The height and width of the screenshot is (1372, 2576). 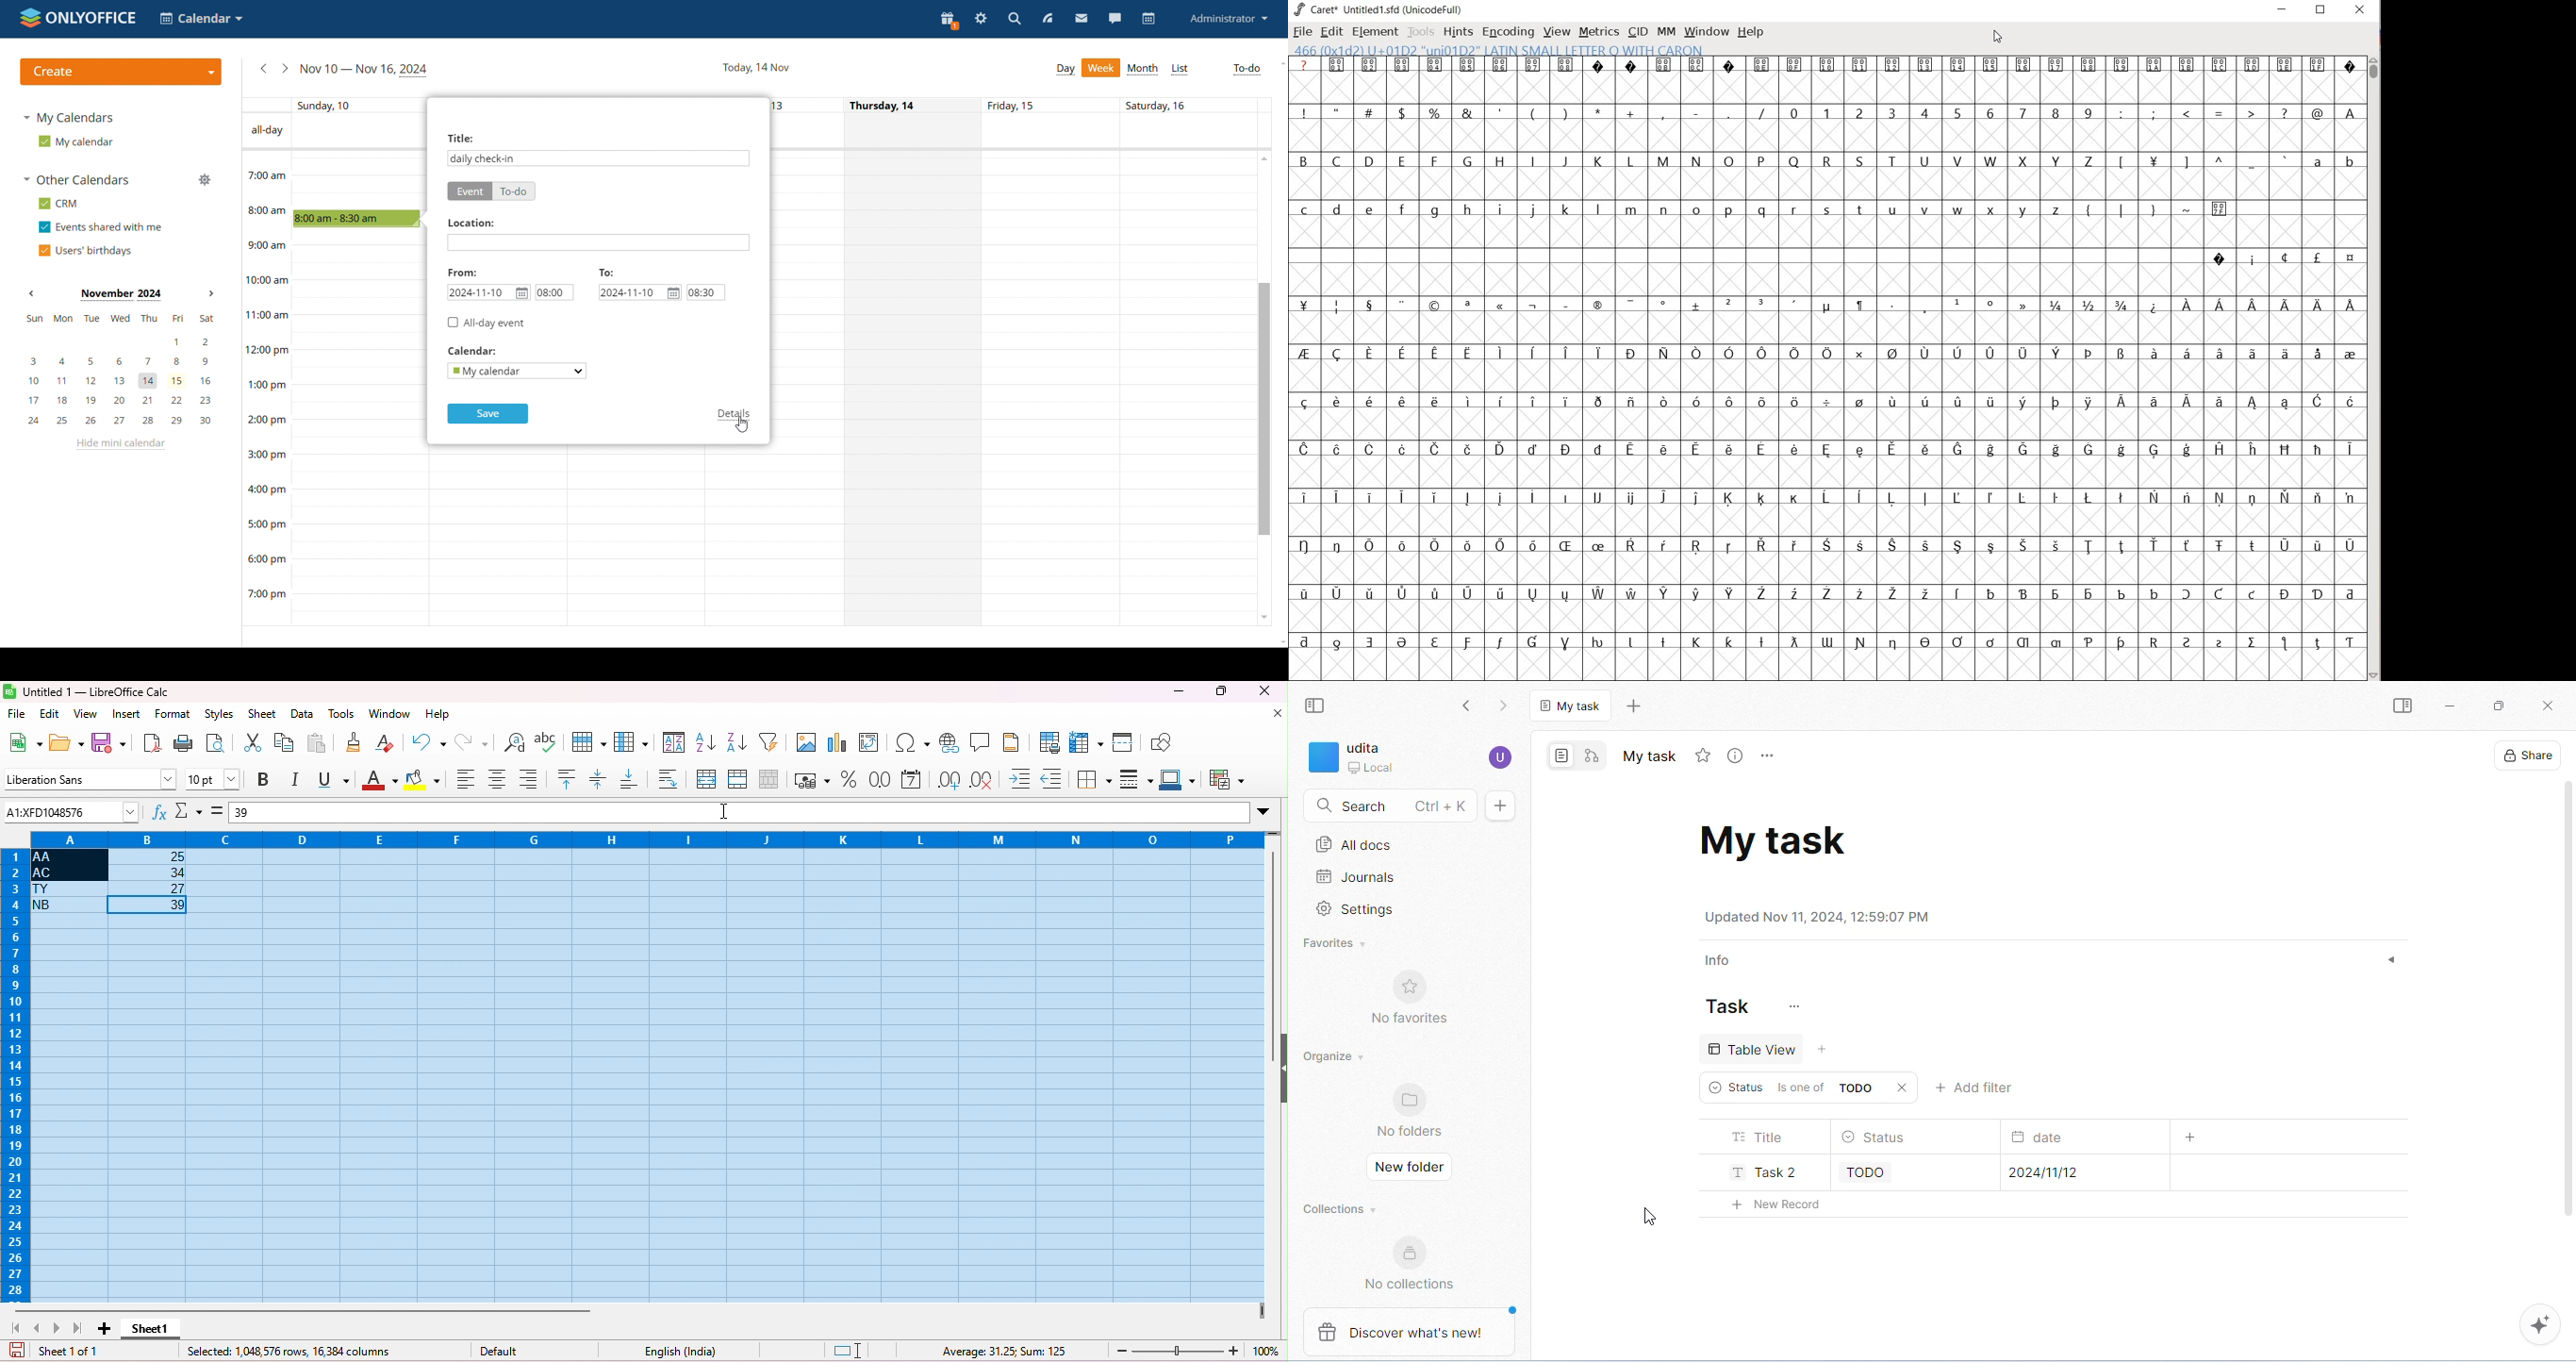 What do you see at coordinates (630, 779) in the screenshot?
I see `align bottom` at bounding box center [630, 779].